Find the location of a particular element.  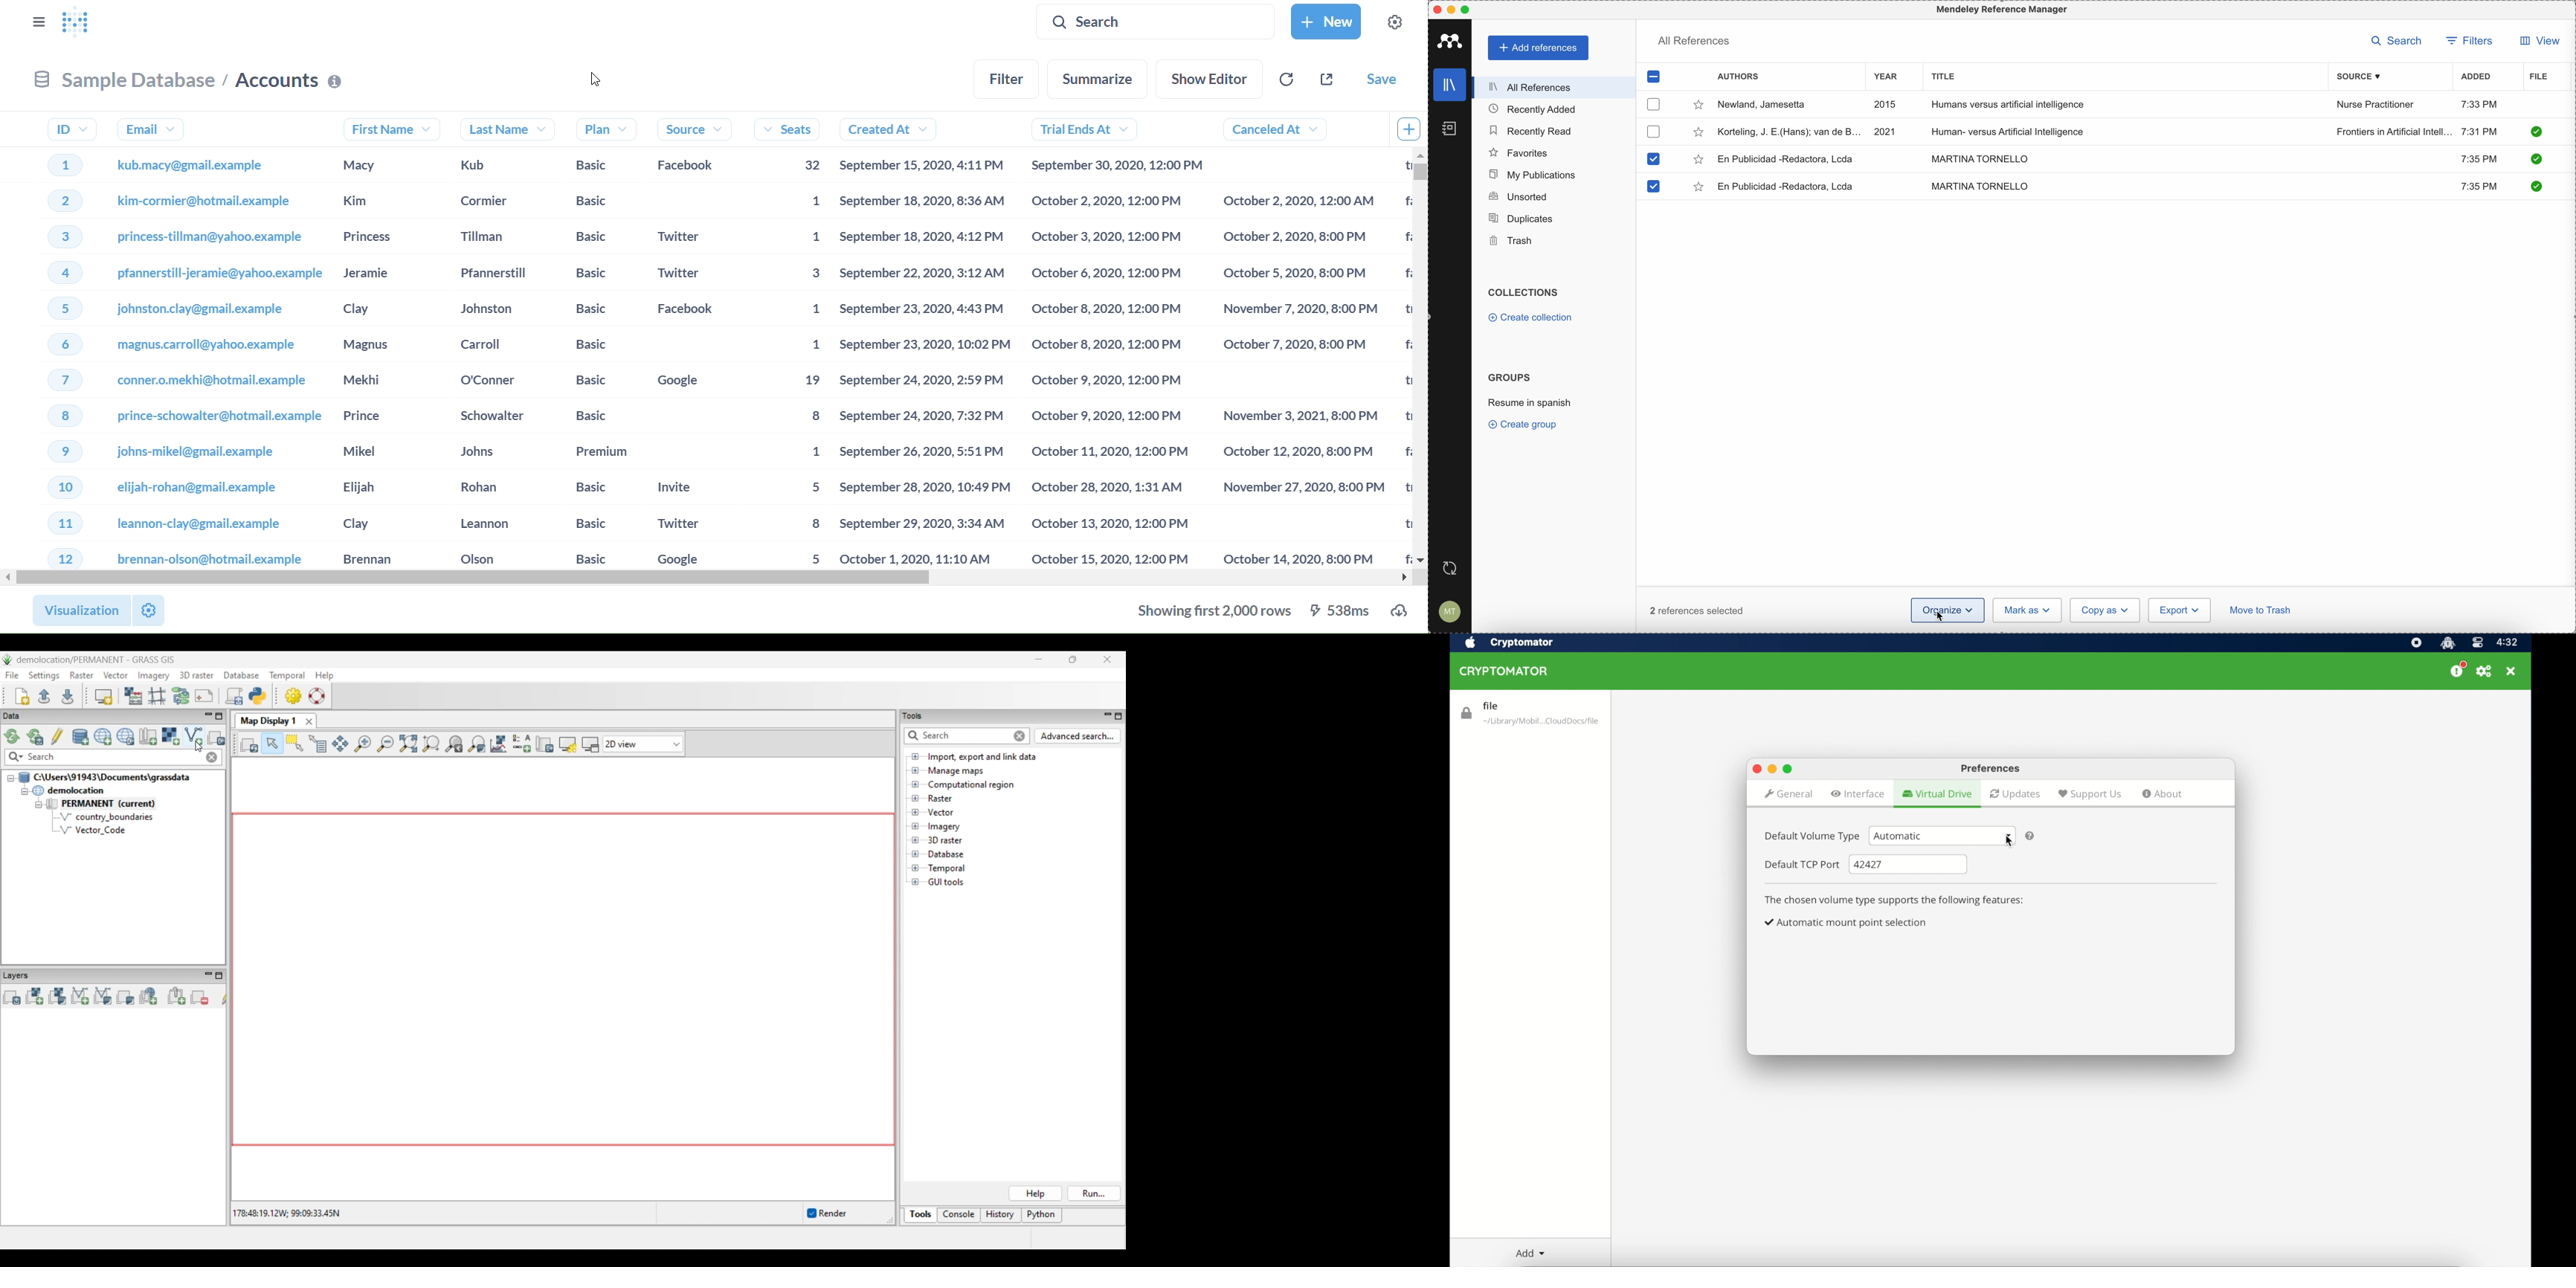

resume in spanish group is located at coordinates (1531, 402).